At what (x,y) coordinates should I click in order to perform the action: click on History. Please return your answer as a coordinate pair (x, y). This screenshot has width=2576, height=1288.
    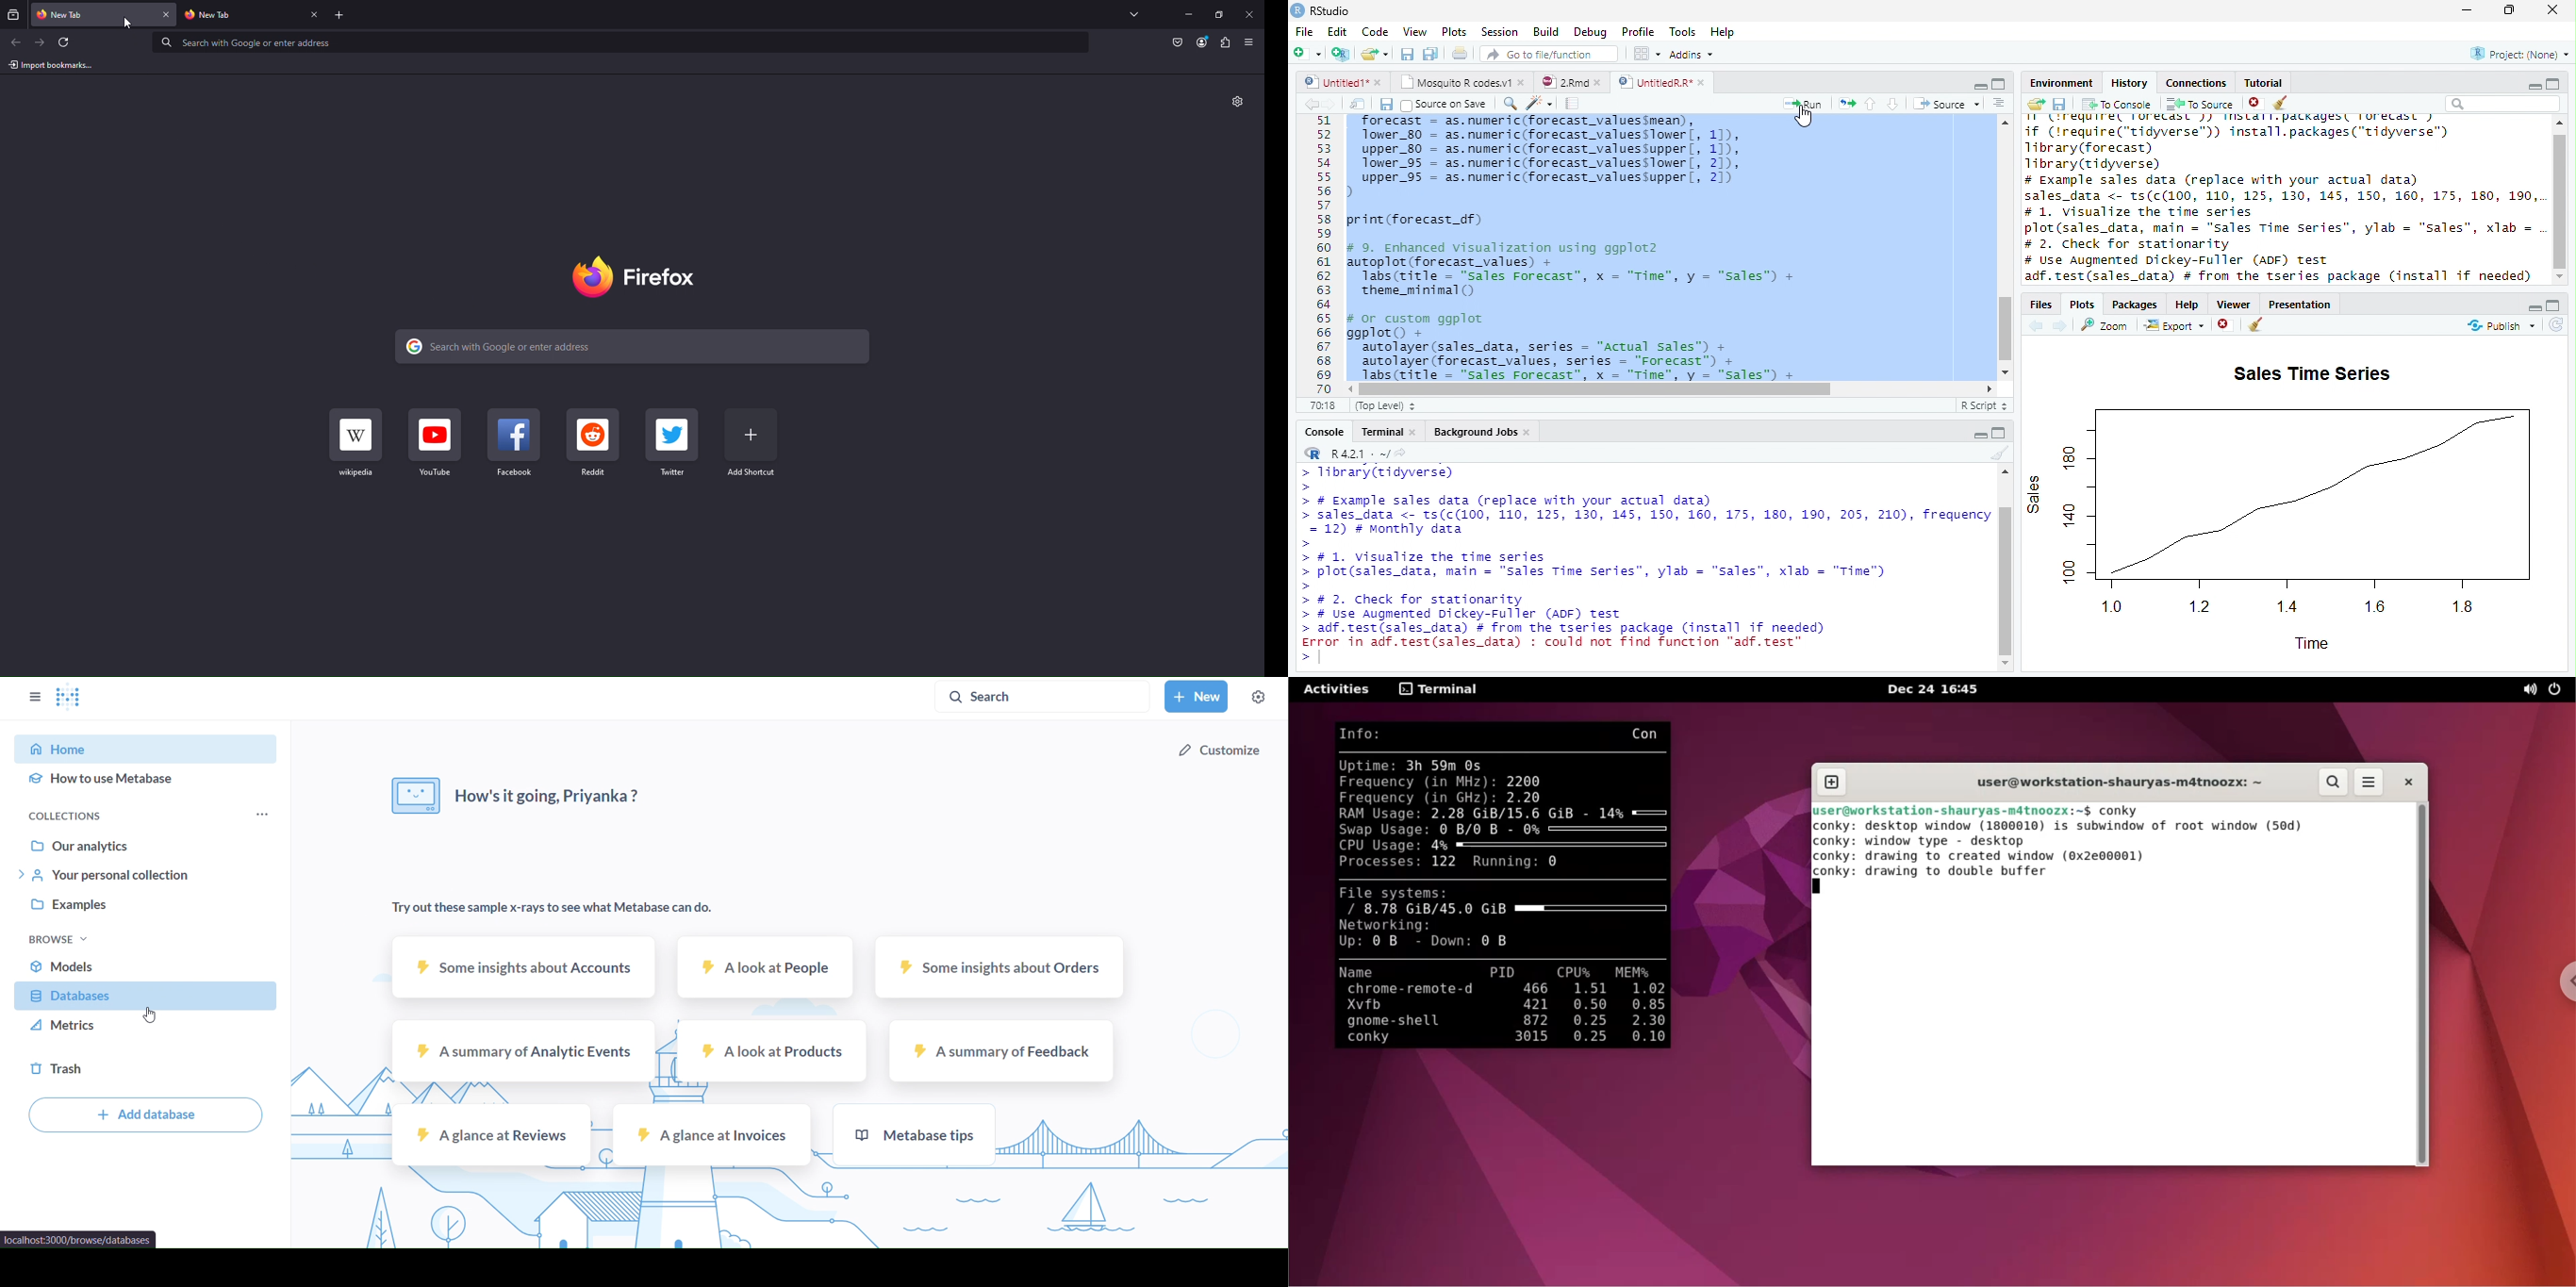
    Looking at the image, I should click on (2130, 83).